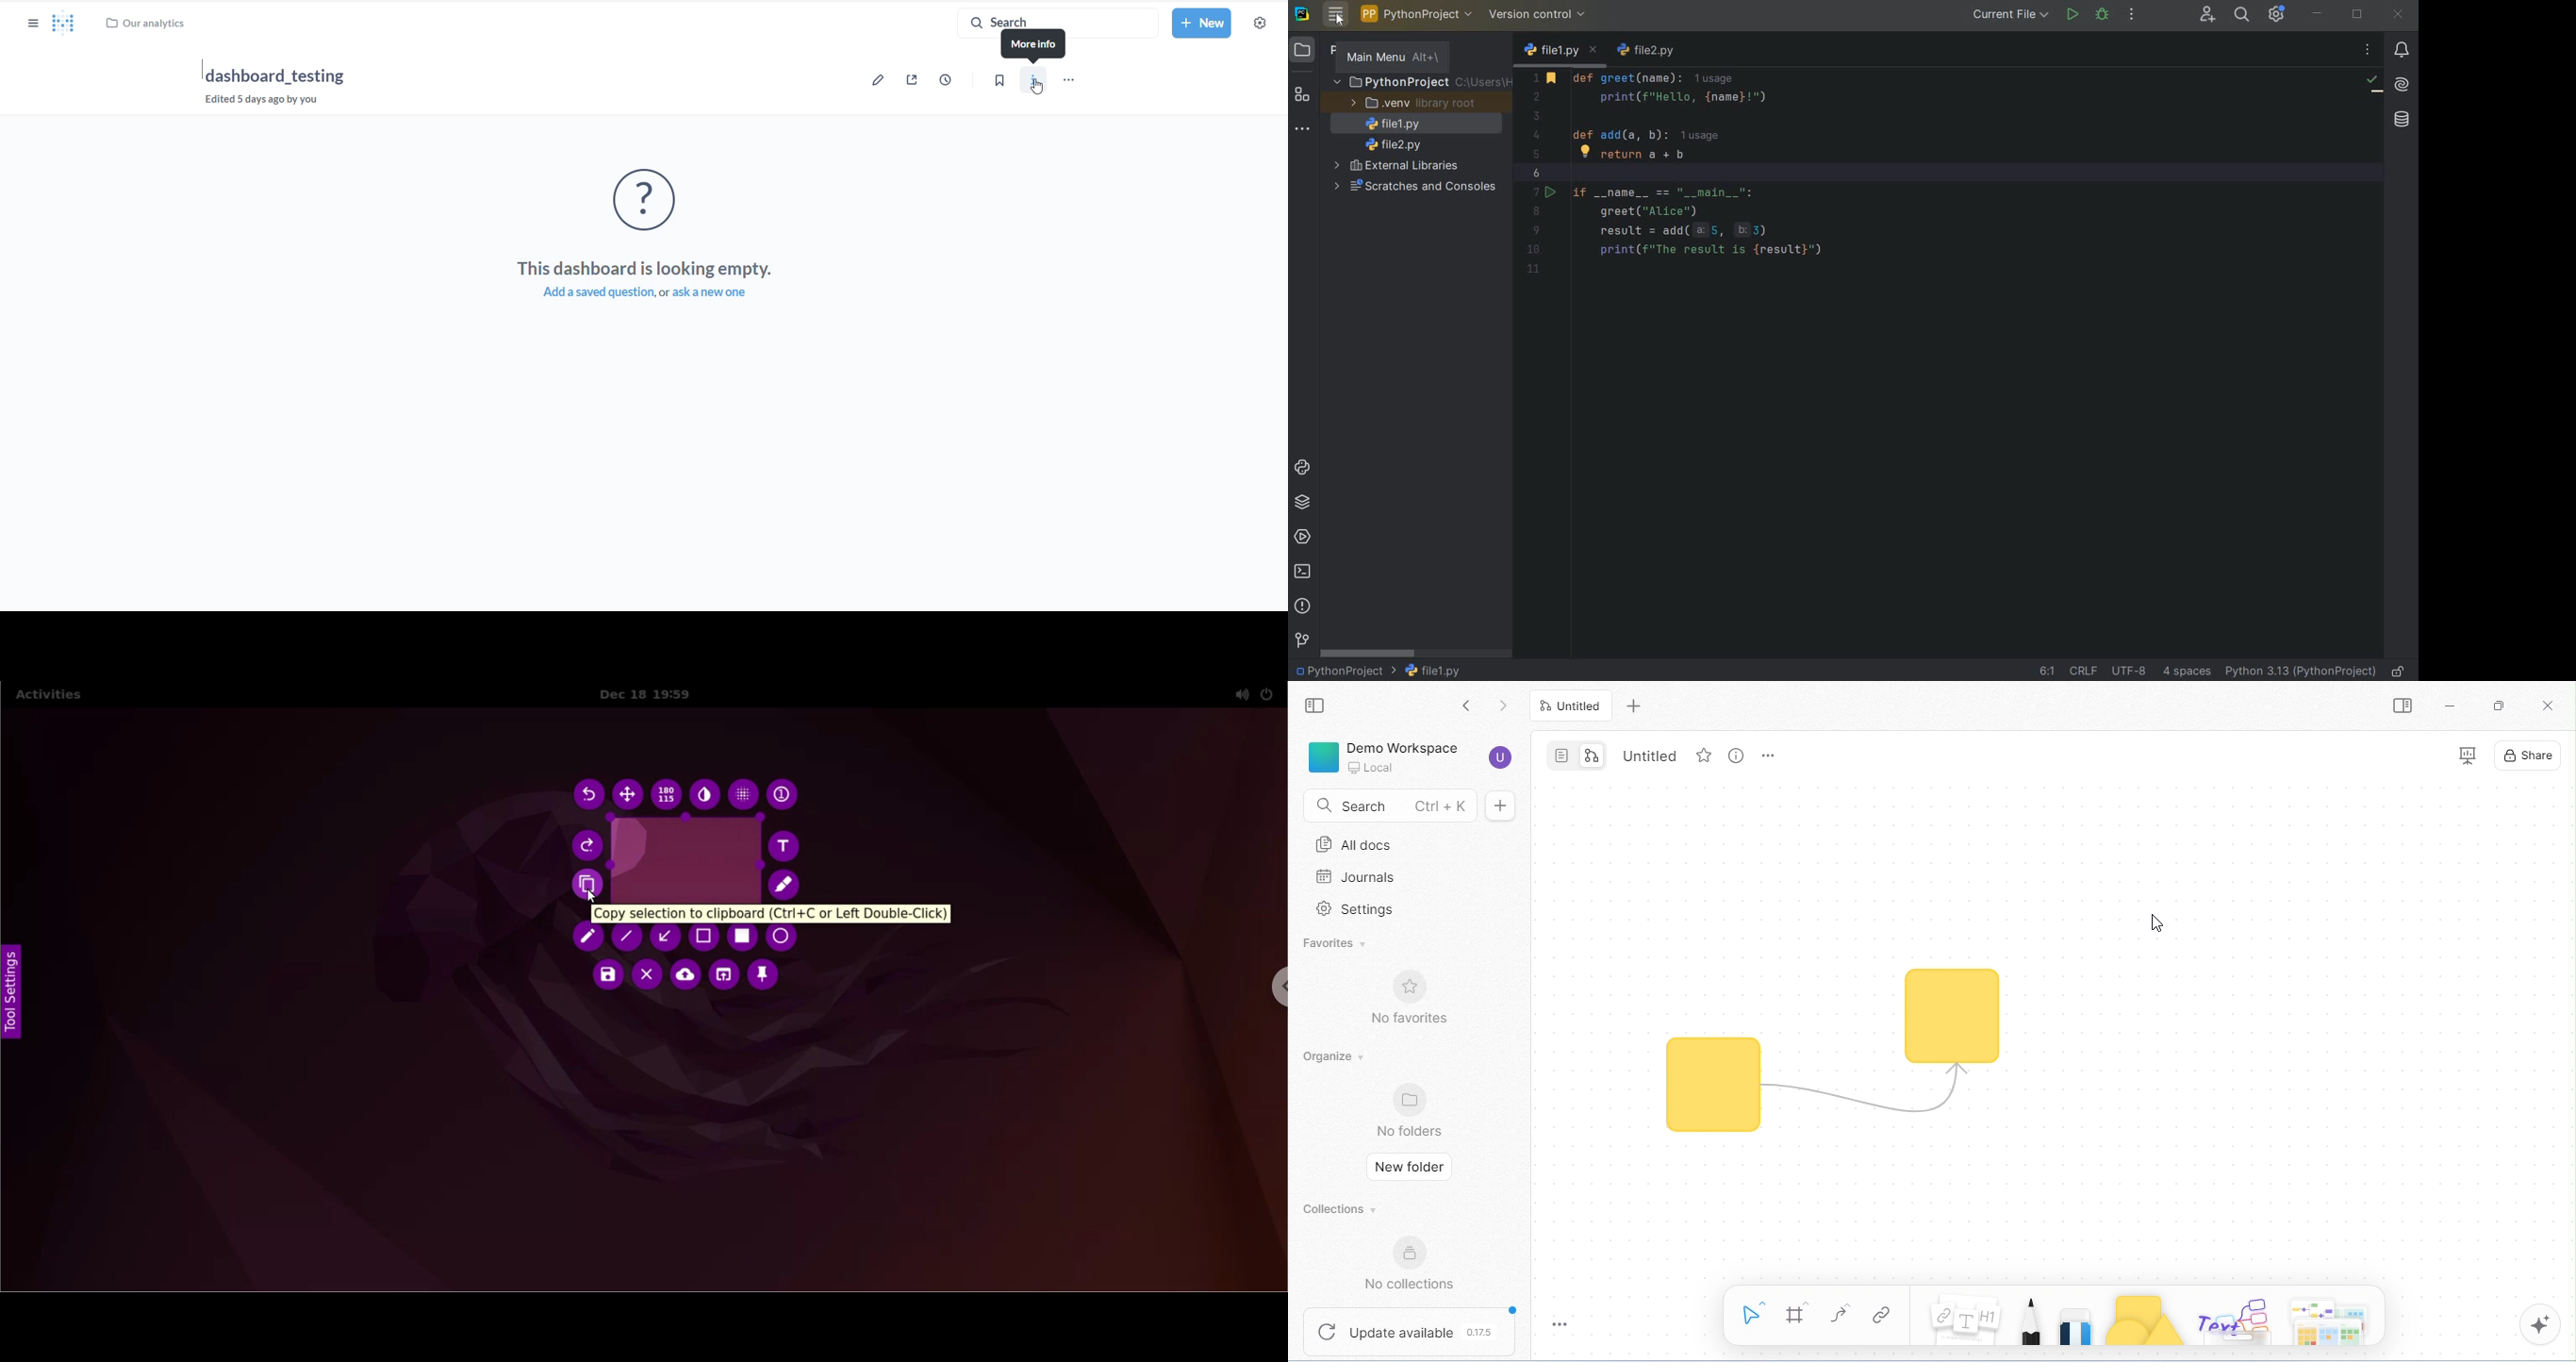 Image resolution: width=2576 pixels, height=1372 pixels. What do you see at coordinates (1332, 946) in the screenshot?
I see `favorites` at bounding box center [1332, 946].